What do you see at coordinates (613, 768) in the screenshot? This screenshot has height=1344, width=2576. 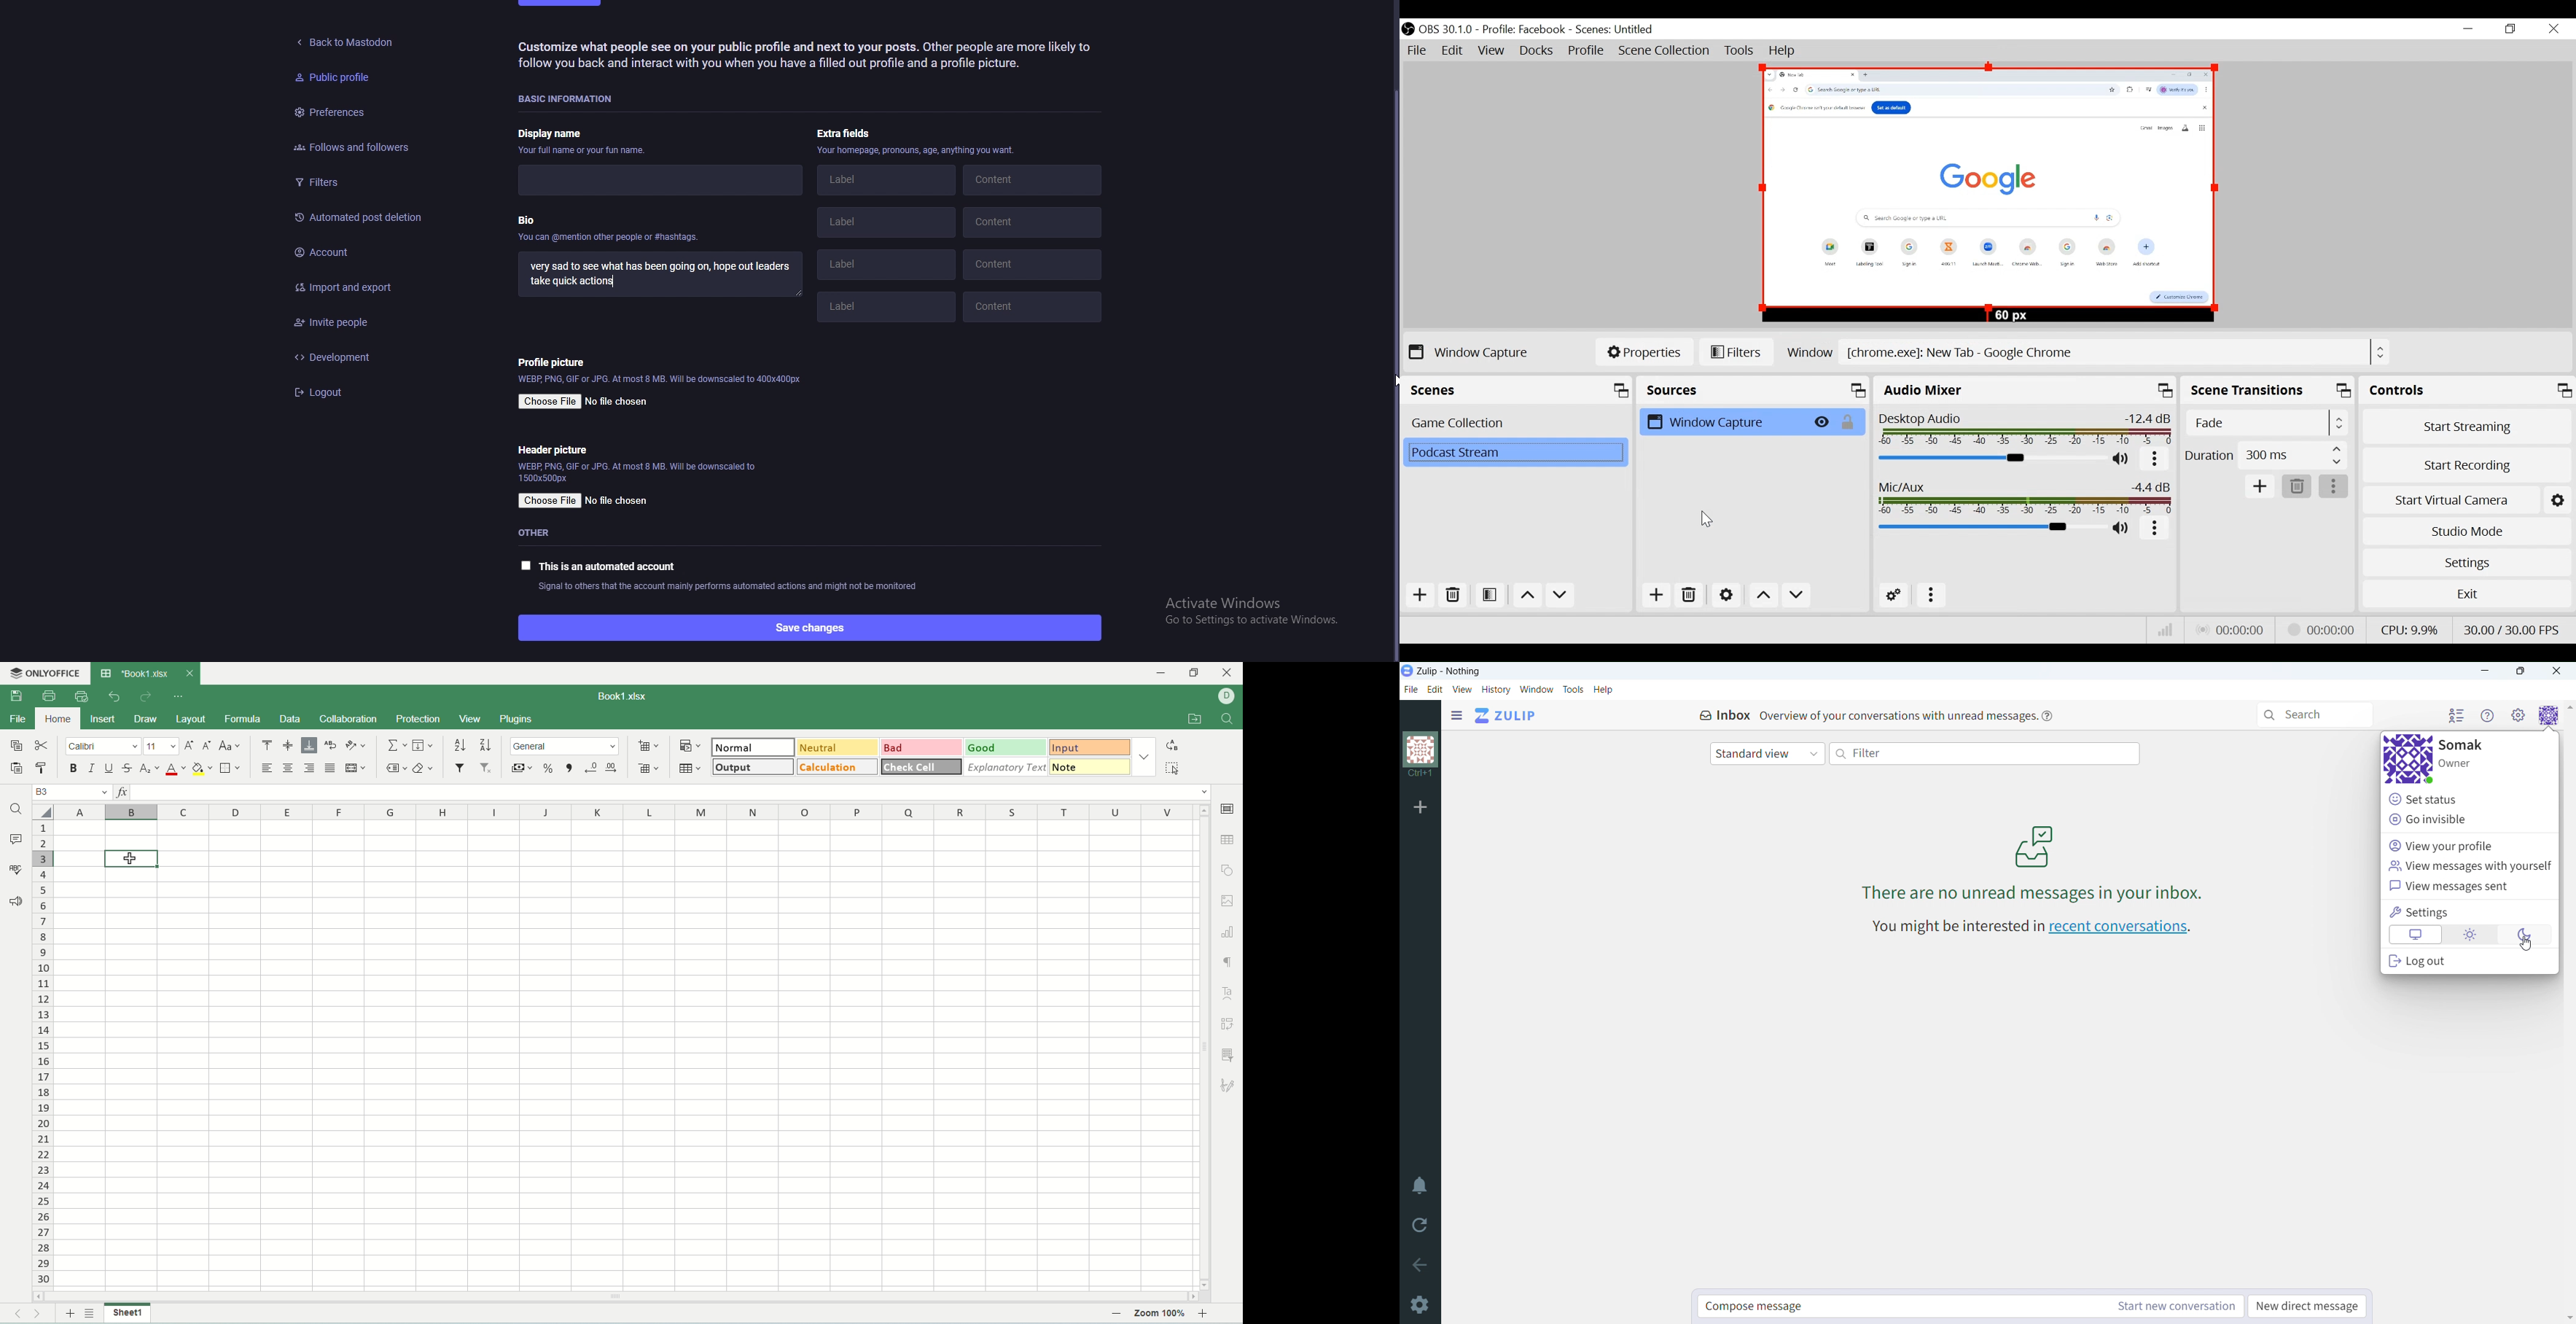 I see `increase decimal` at bounding box center [613, 768].